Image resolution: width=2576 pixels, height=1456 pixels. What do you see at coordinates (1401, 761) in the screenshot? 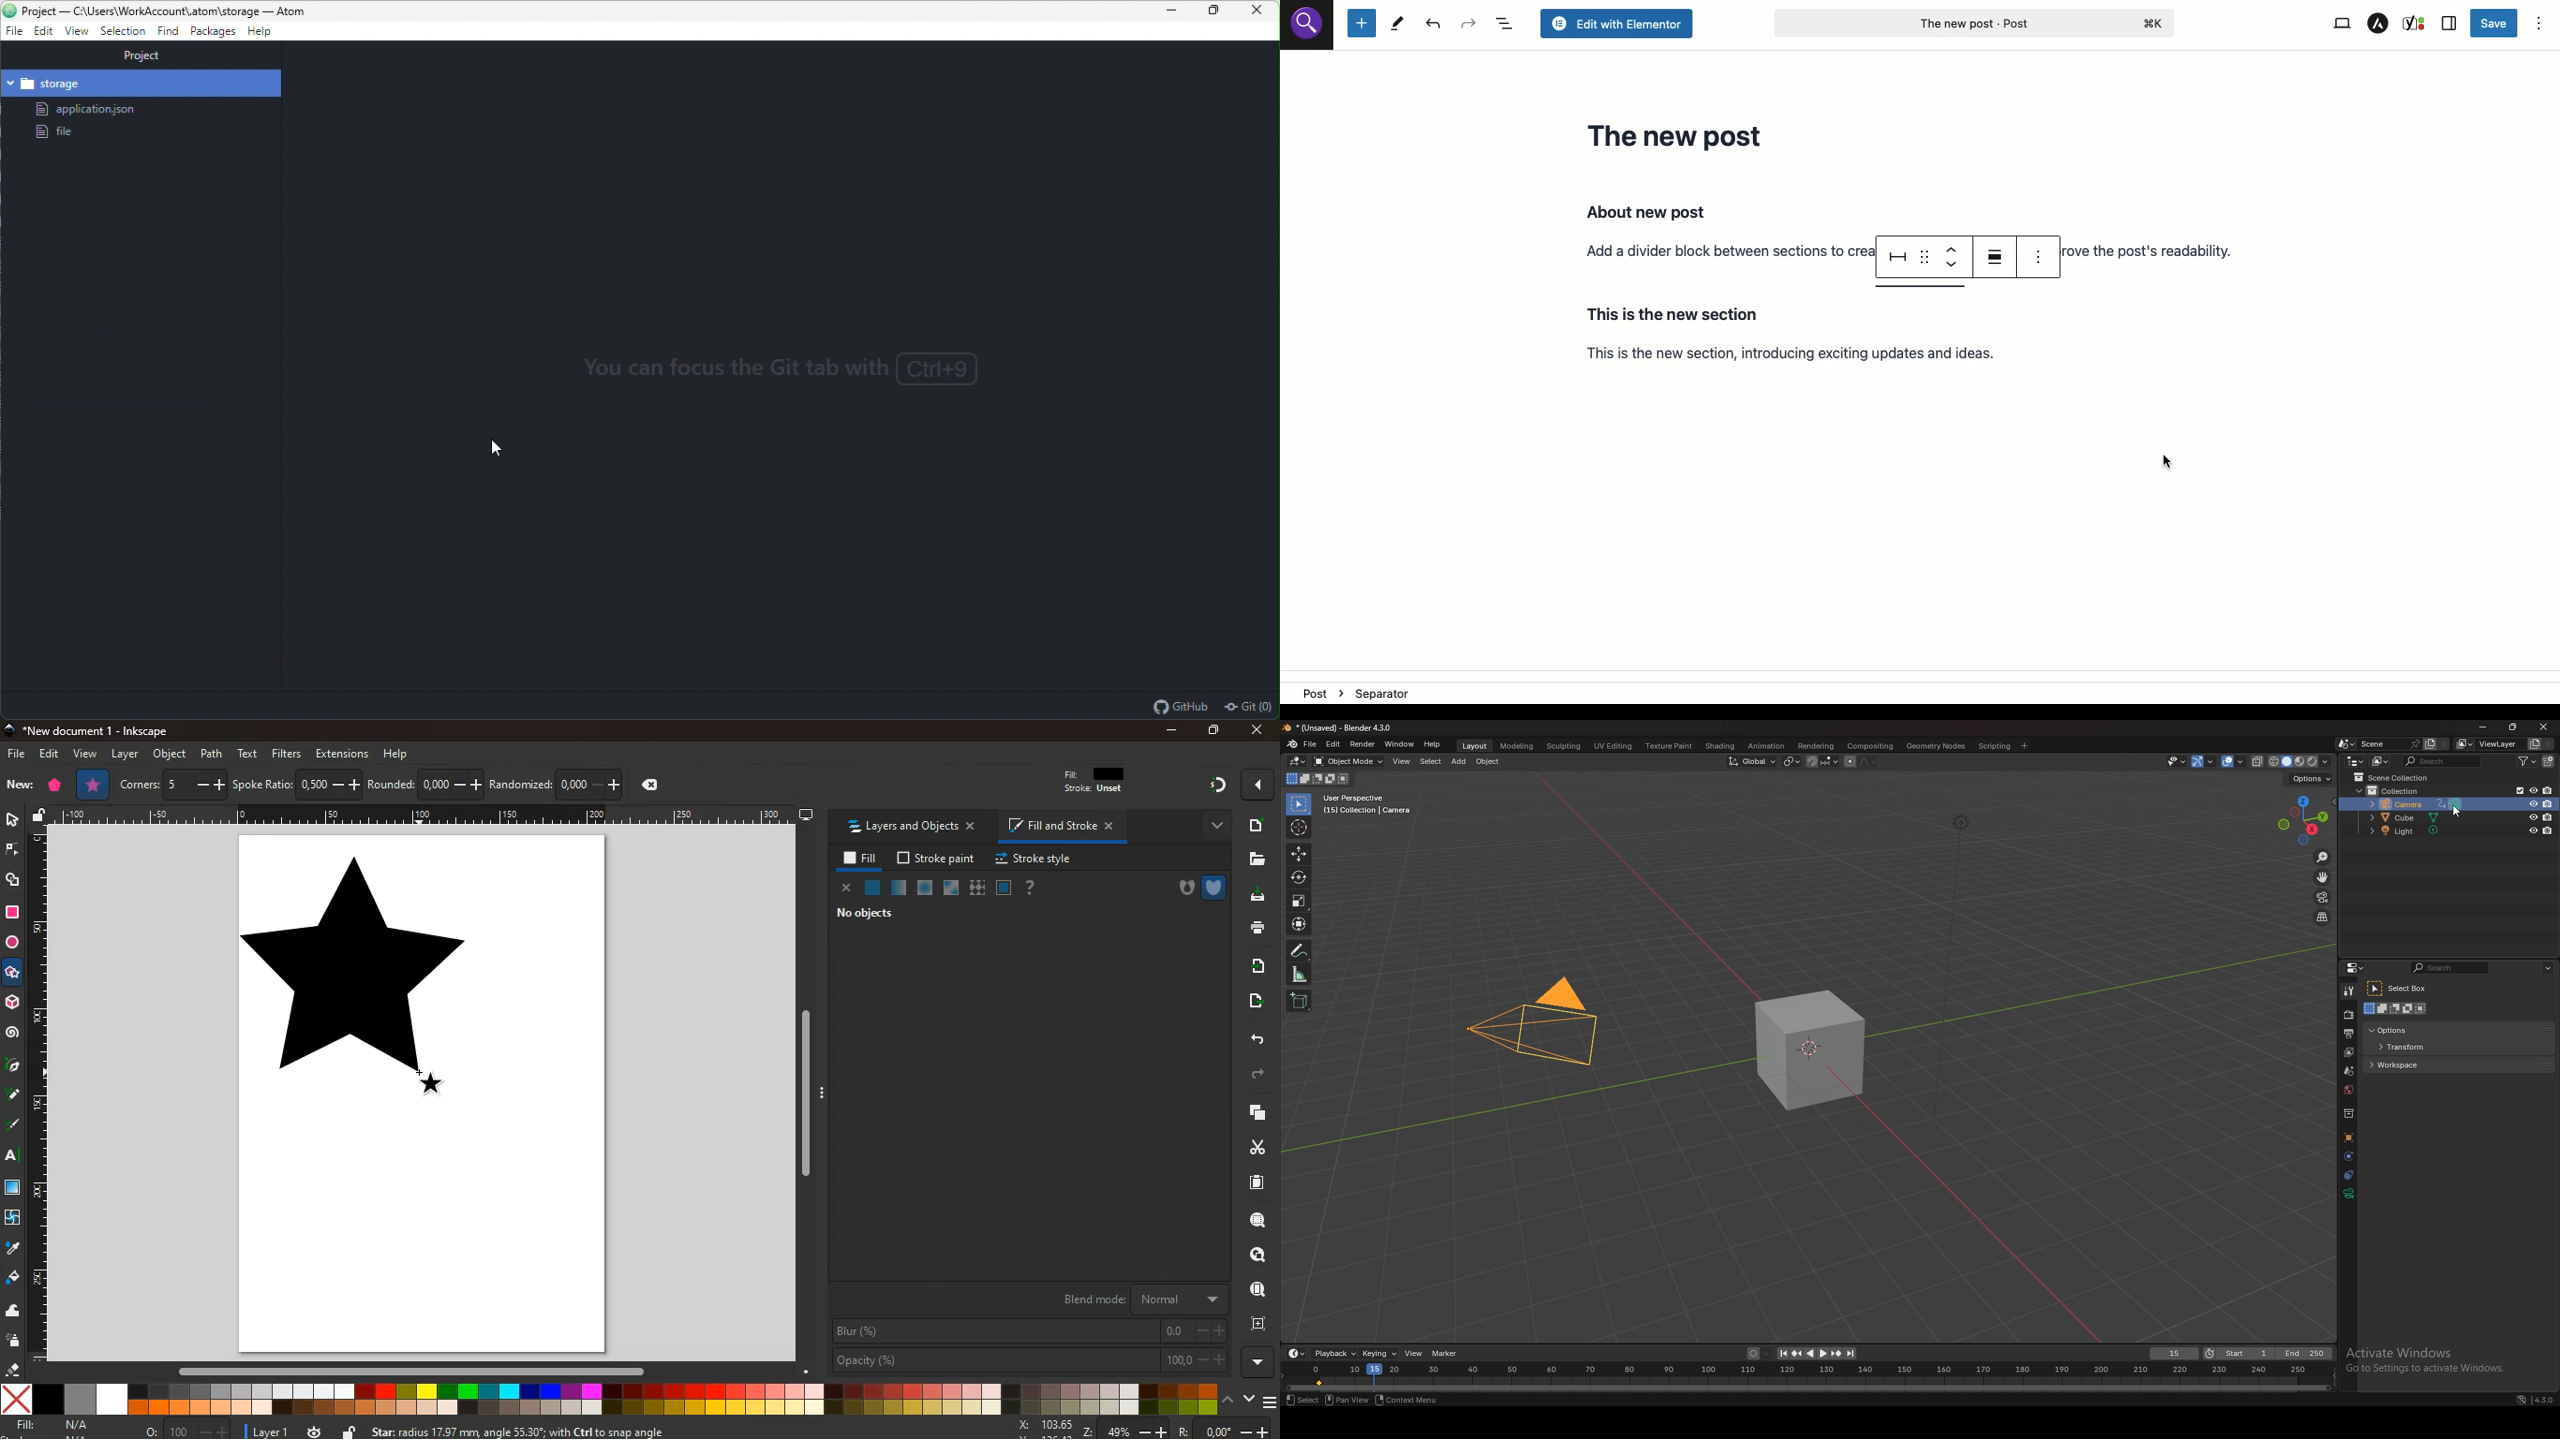
I see `view` at bounding box center [1401, 761].